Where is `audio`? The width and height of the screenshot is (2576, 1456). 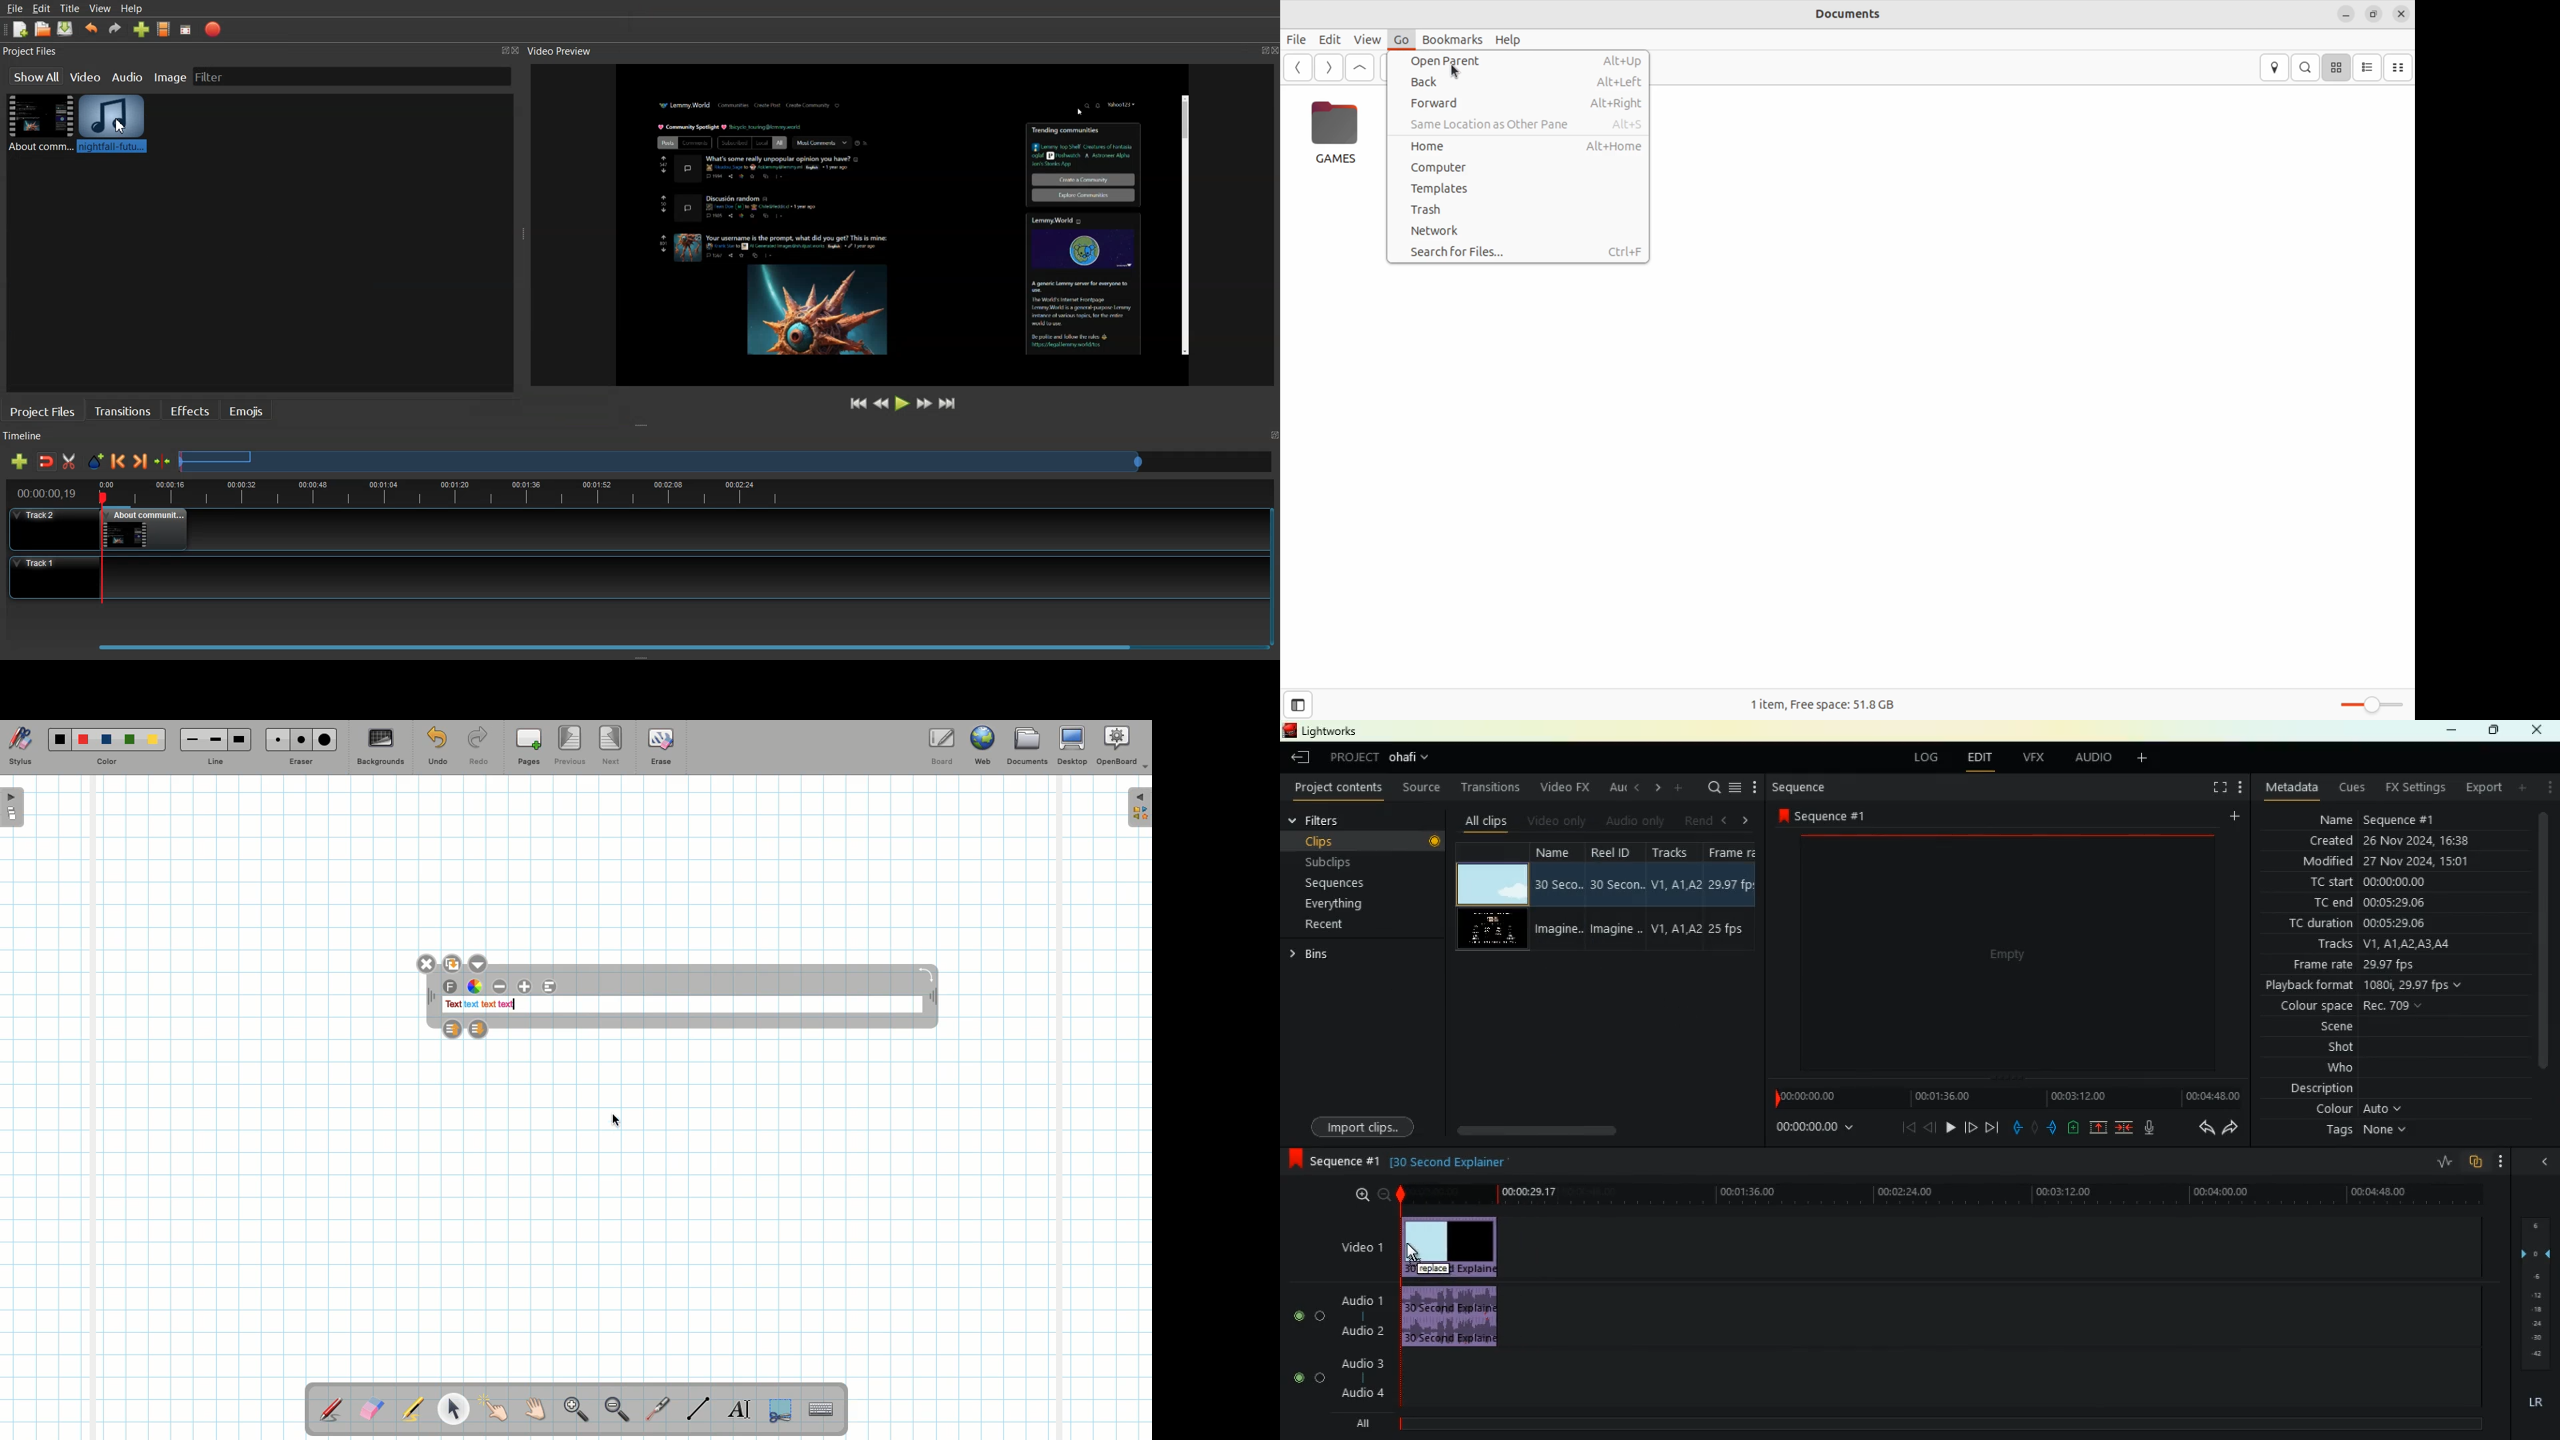
audio is located at coordinates (2088, 757).